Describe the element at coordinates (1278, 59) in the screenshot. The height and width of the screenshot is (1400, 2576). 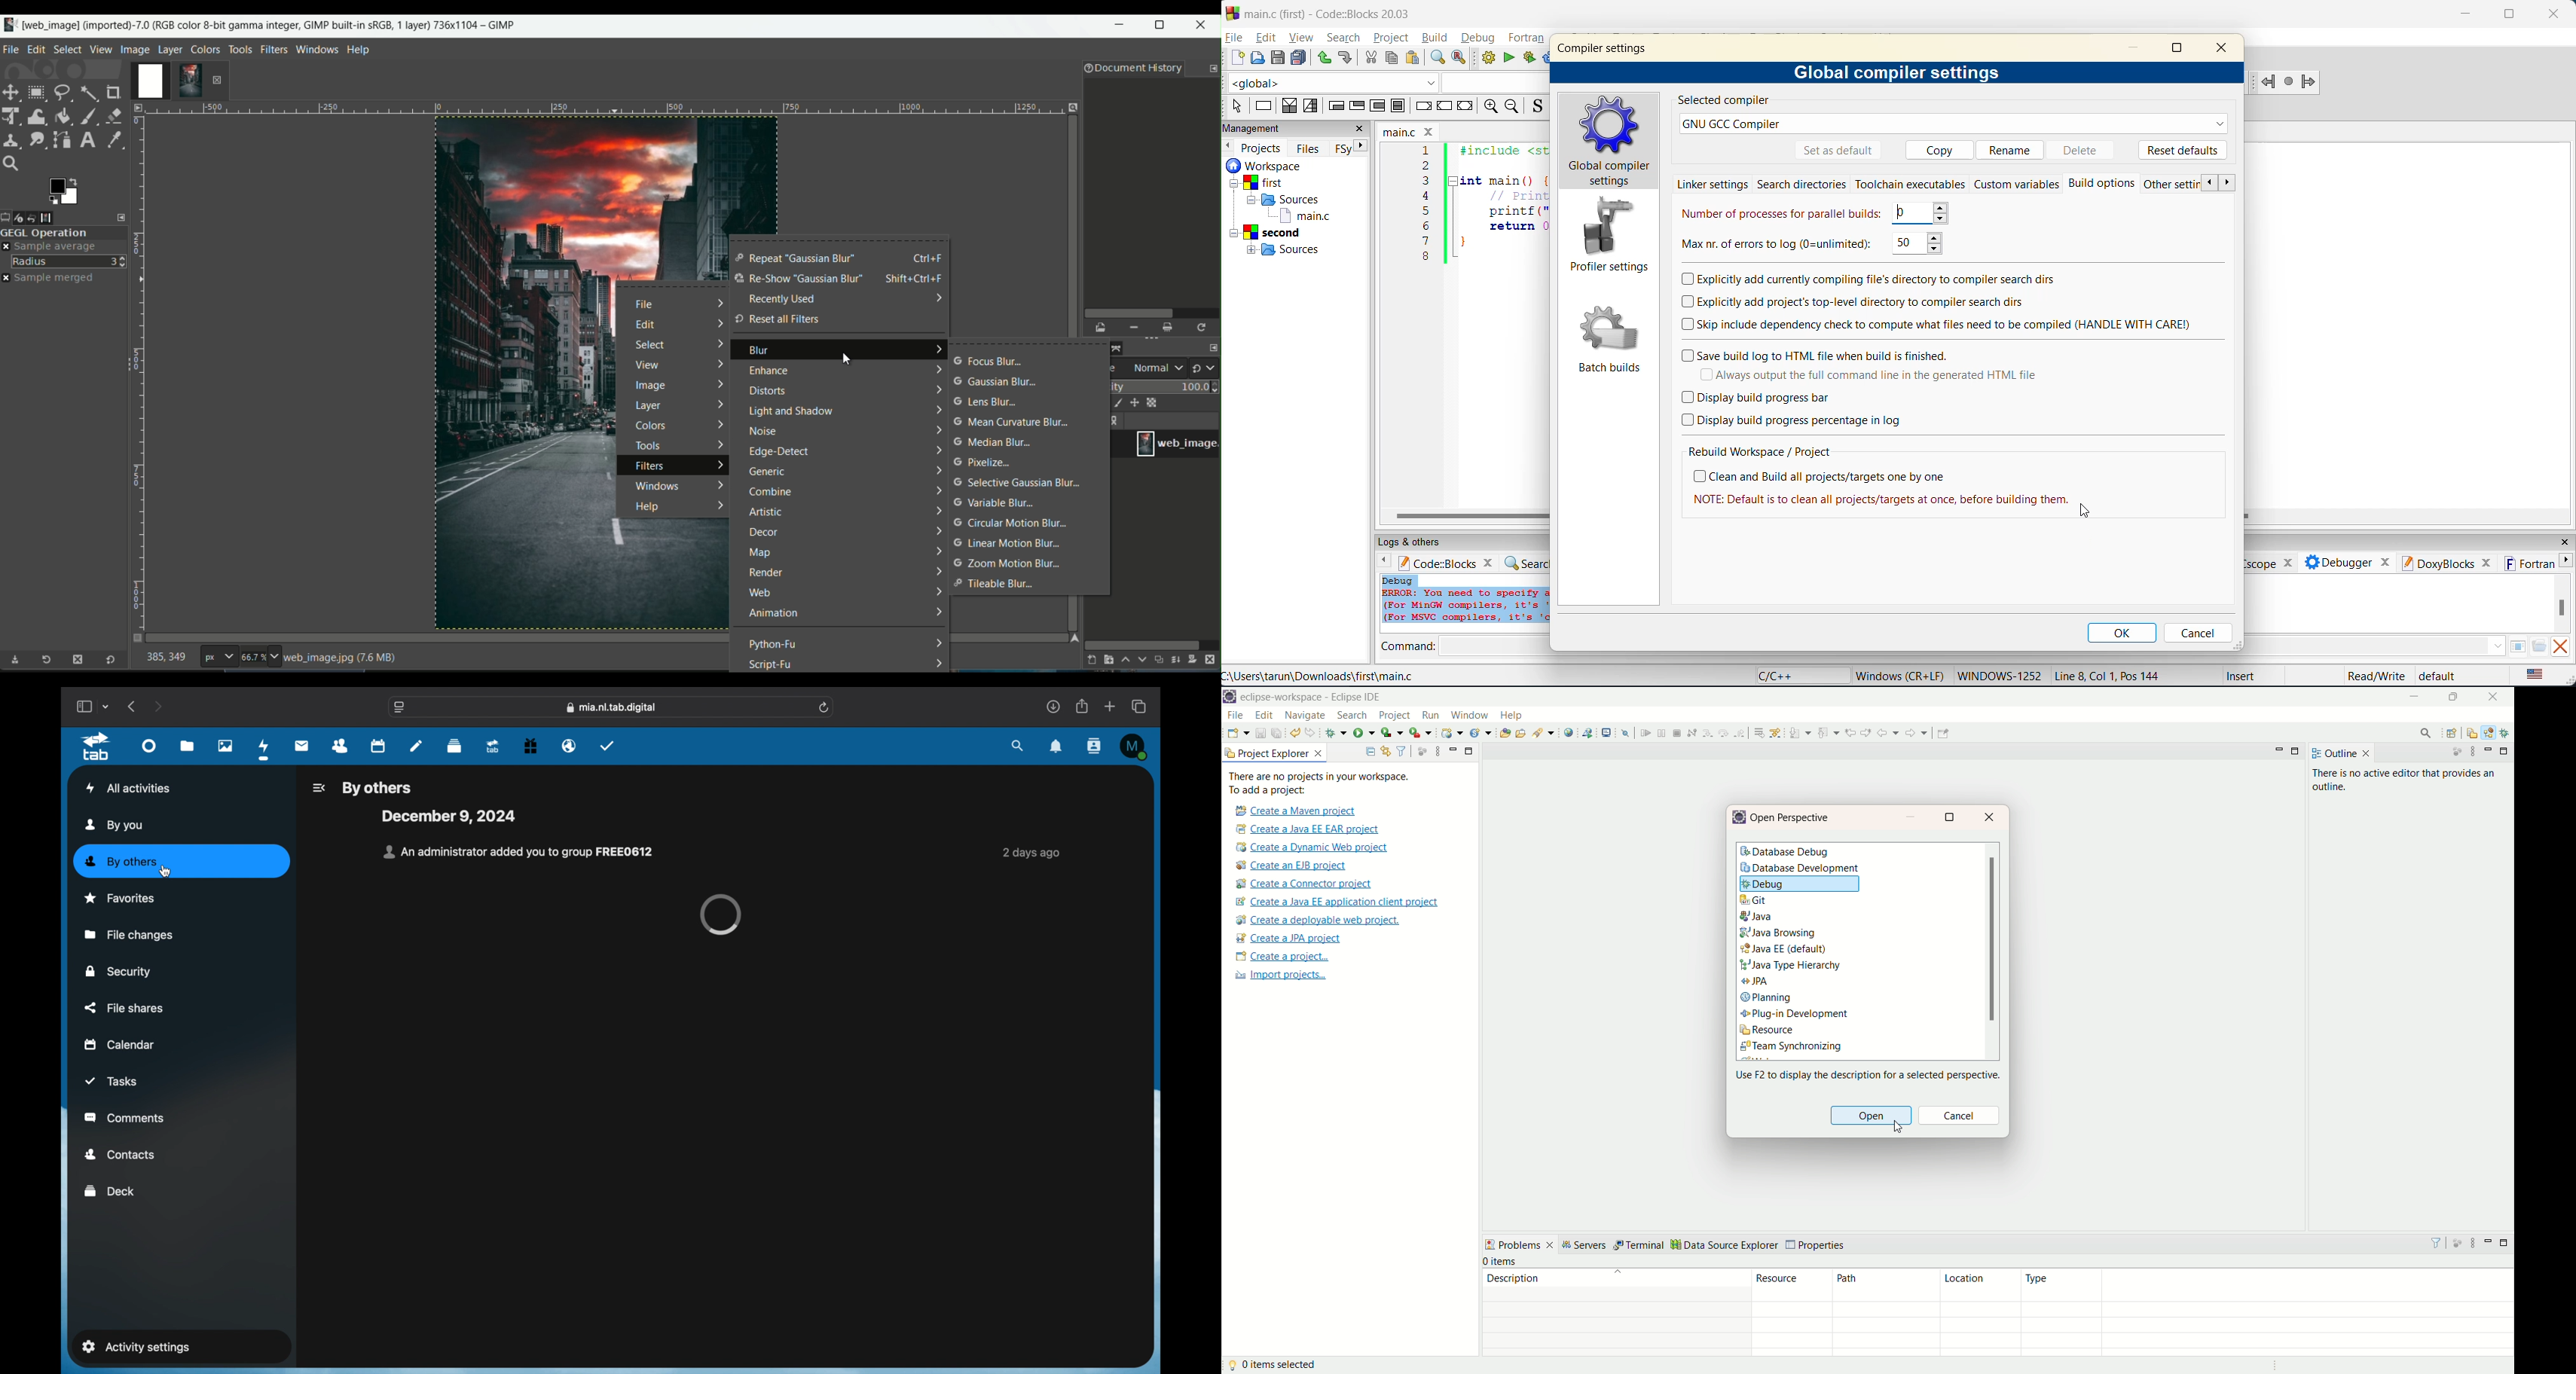
I see `save` at that location.